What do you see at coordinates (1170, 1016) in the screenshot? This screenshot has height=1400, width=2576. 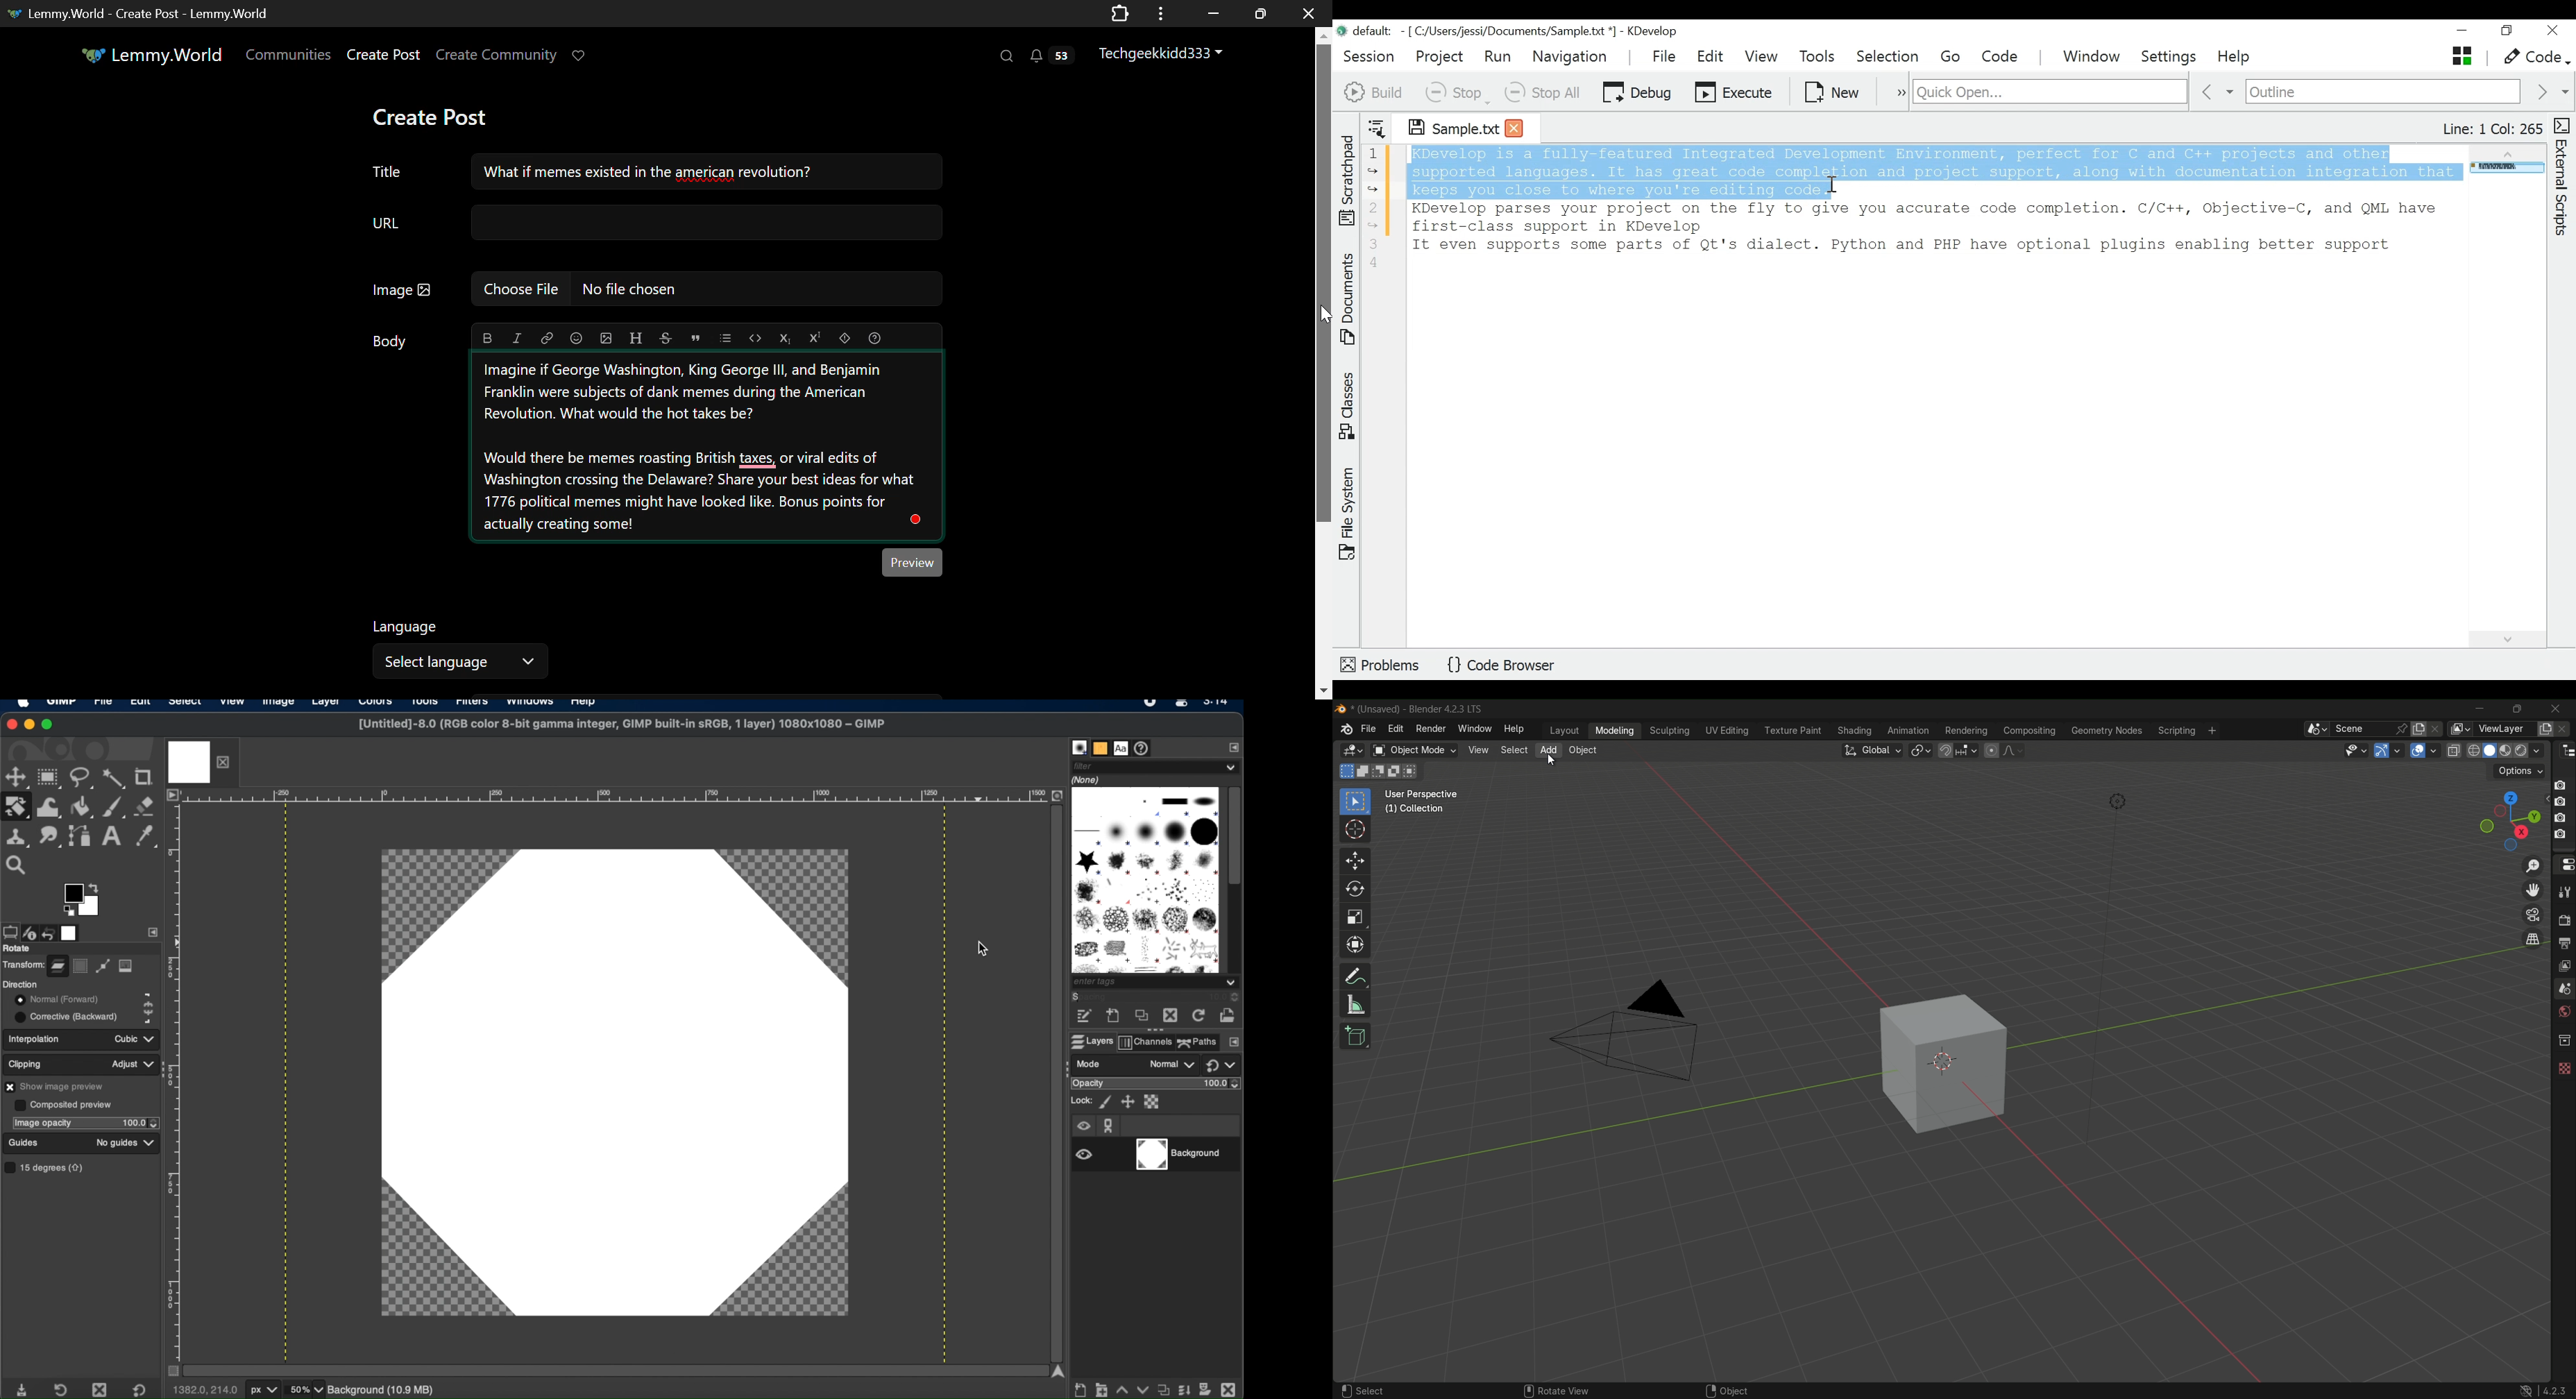 I see `delete this brush` at bounding box center [1170, 1016].